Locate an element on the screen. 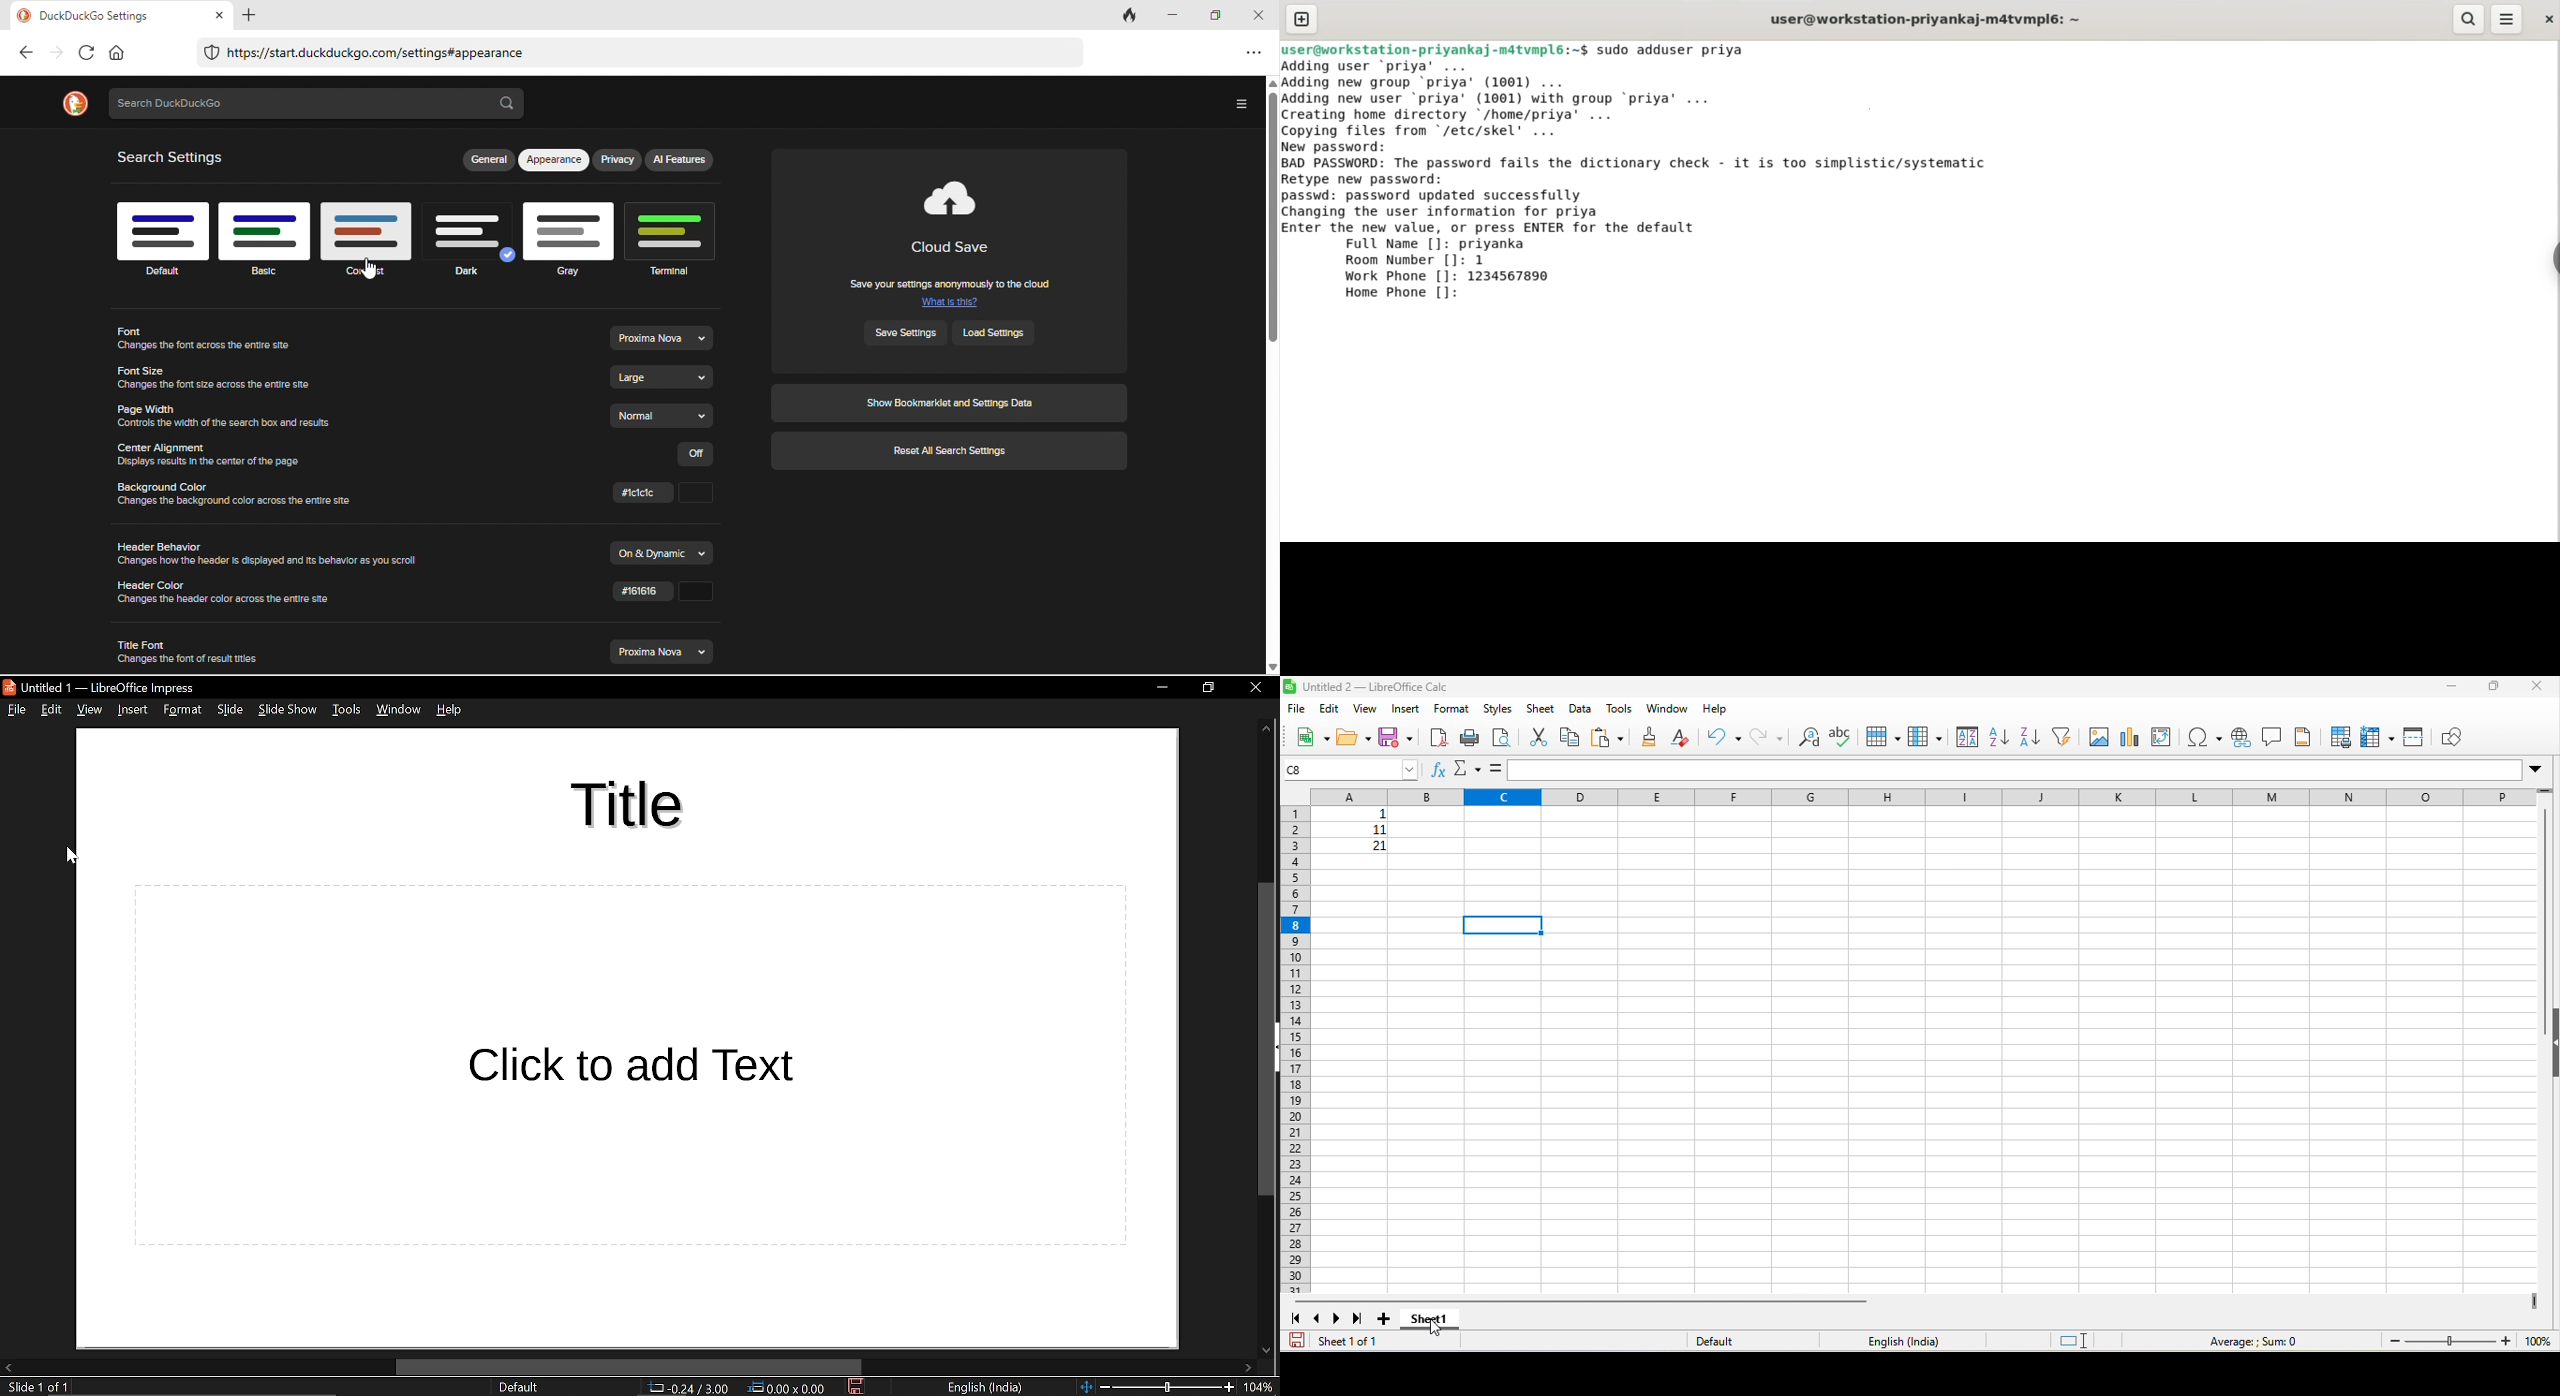 The image size is (2576, 1400). window is located at coordinates (1666, 710).